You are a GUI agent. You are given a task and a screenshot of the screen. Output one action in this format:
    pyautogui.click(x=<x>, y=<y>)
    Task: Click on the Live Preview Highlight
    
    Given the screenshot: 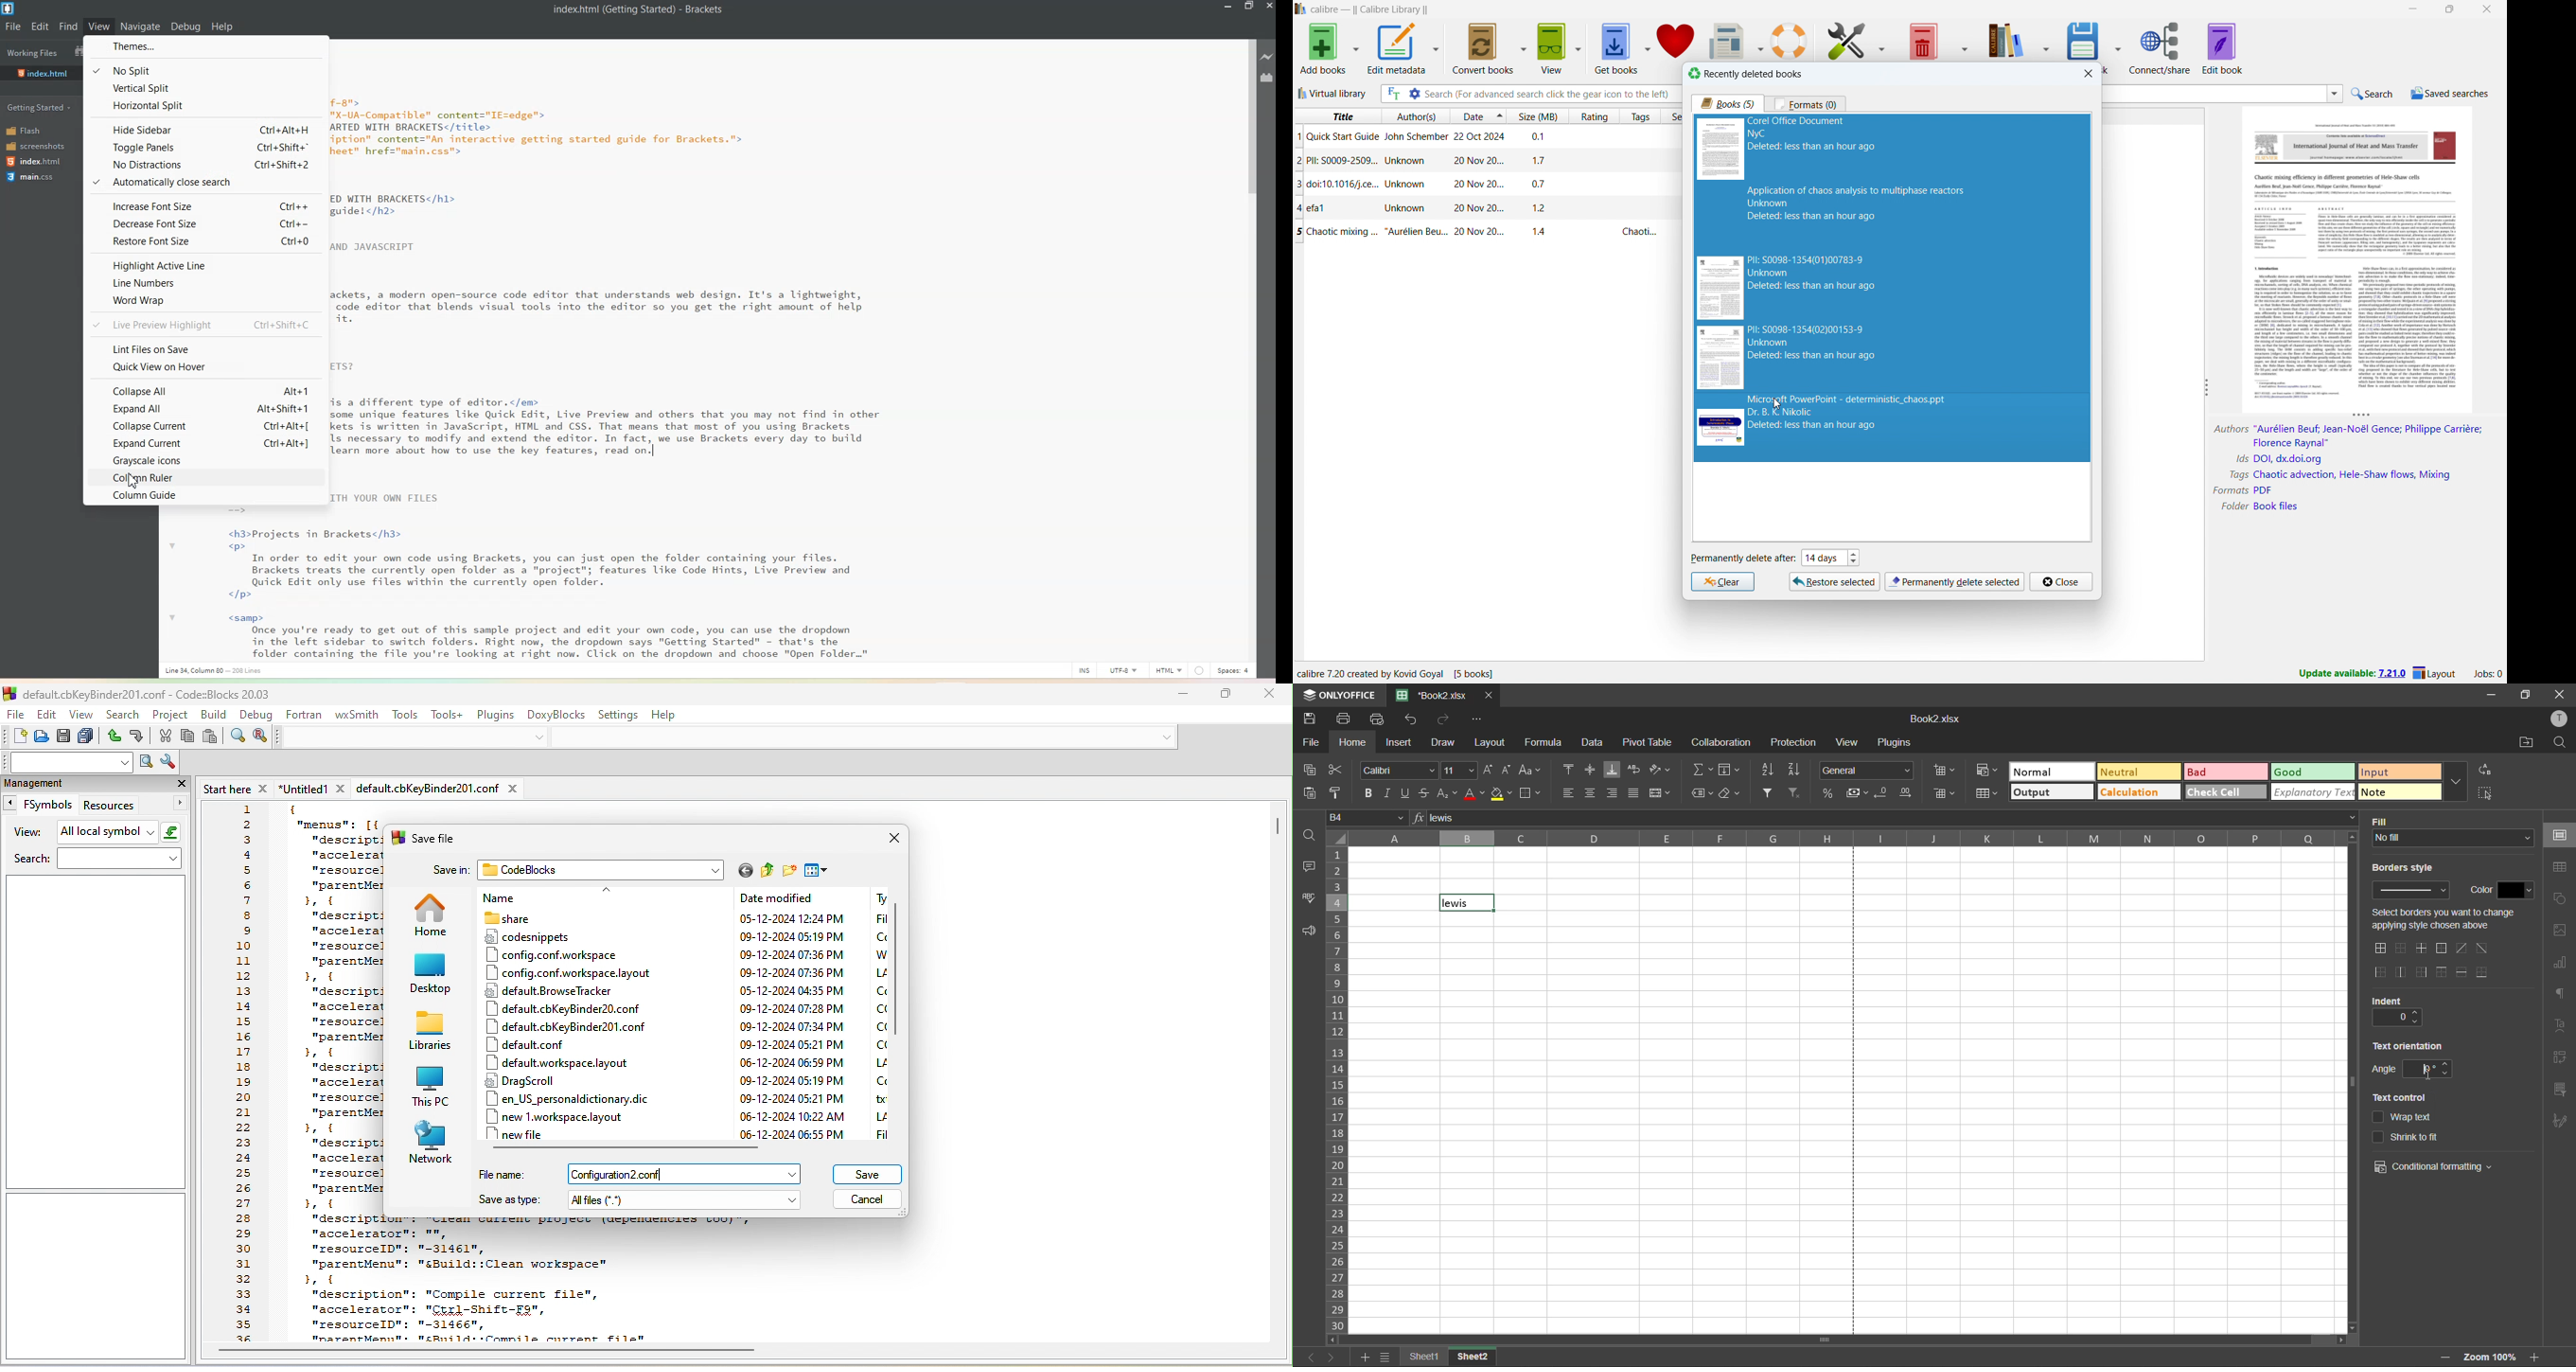 What is the action you would take?
    pyautogui.click(x=204, y=324)
    